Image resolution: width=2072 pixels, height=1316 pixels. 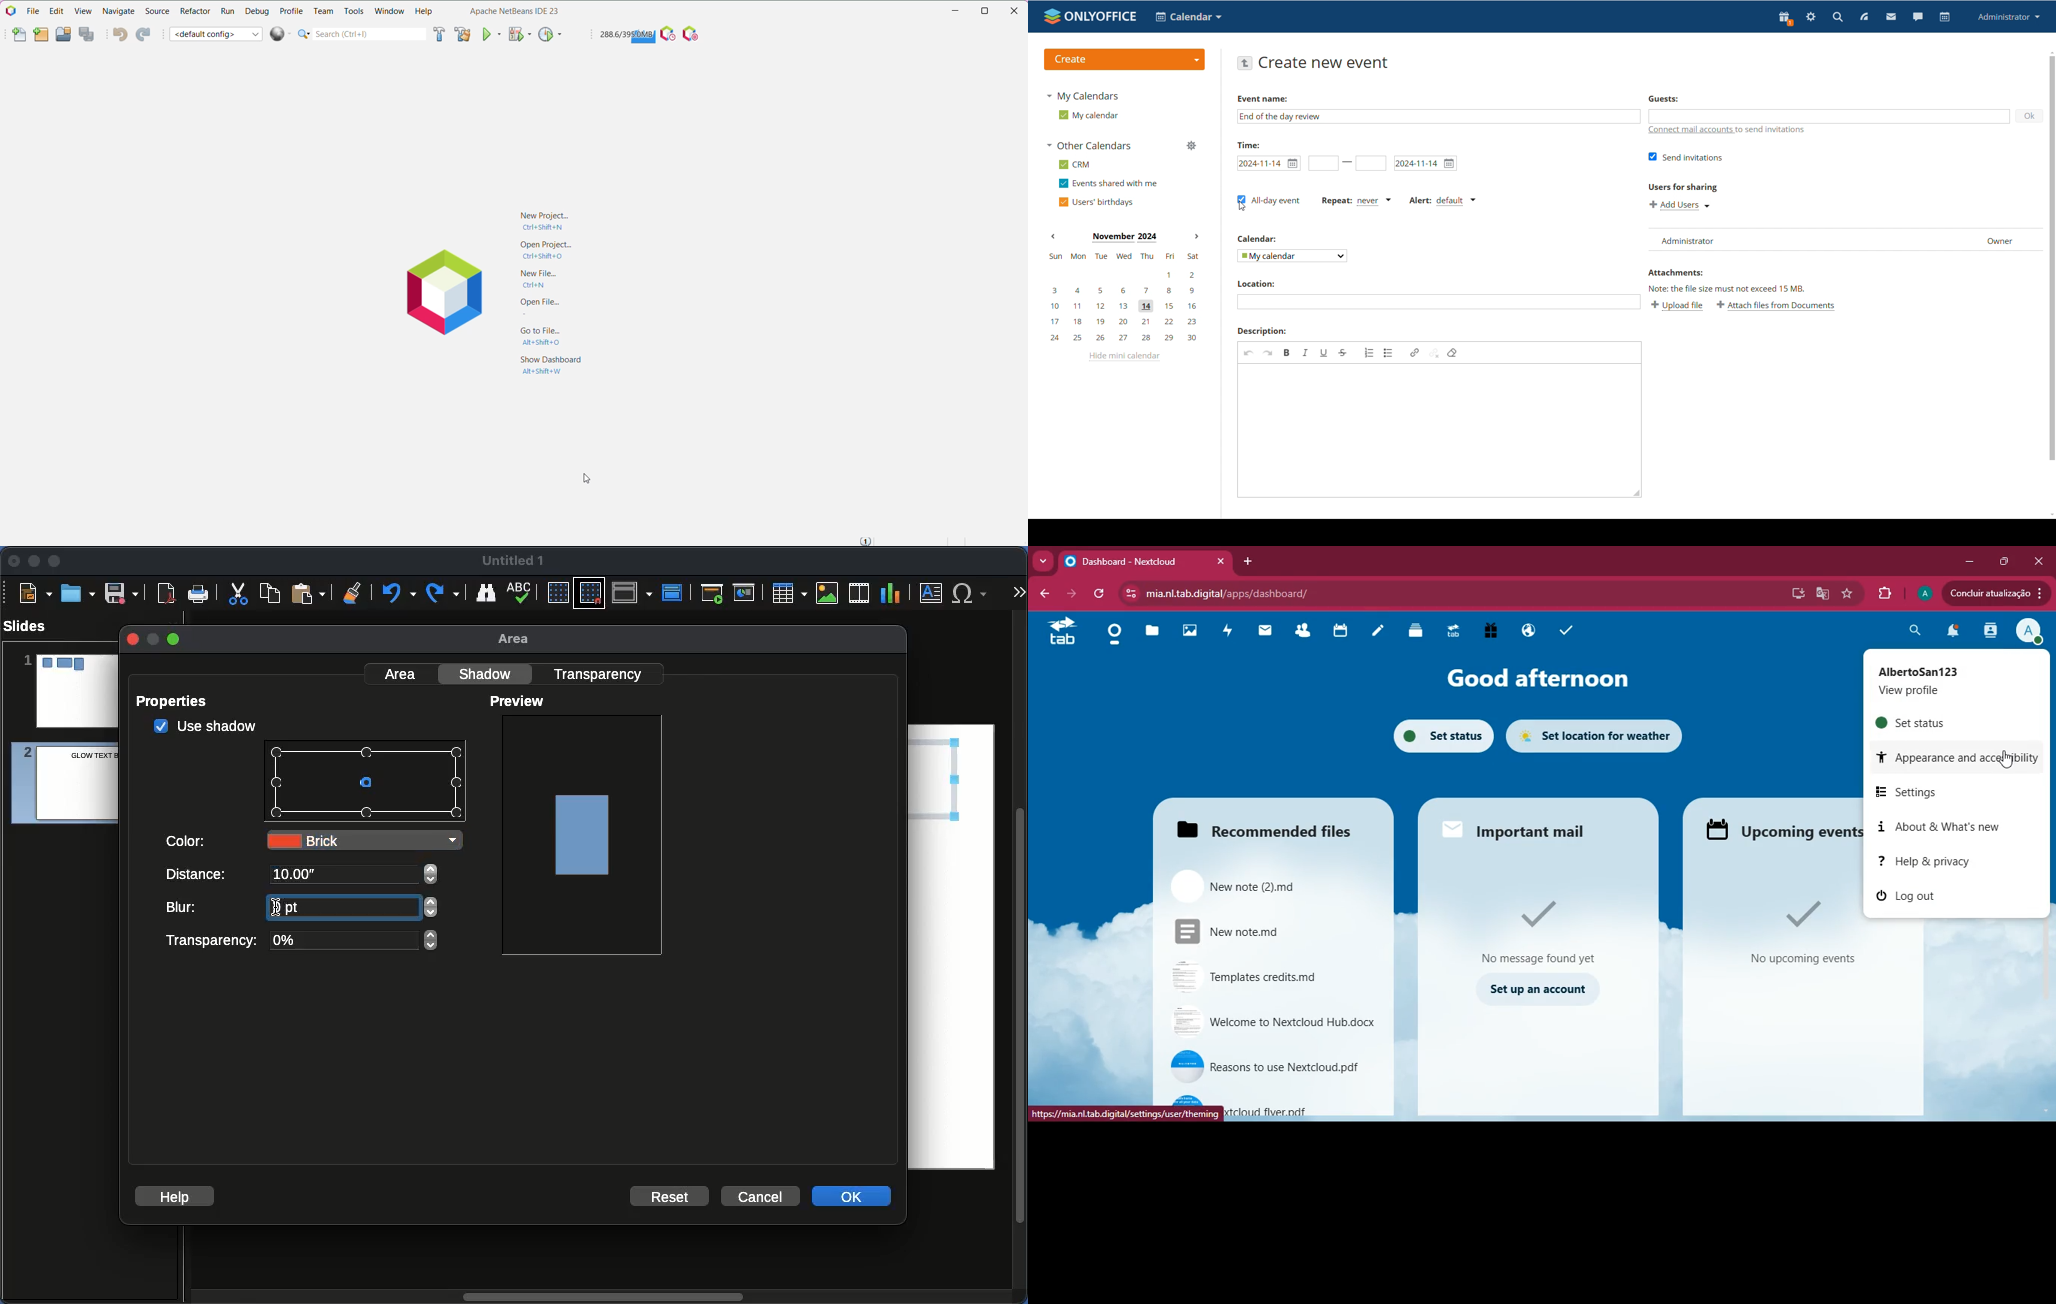 What do you see at coordinates (1945, 897) in the screenshot?
I see `log out` at bounding box center [1945, 897].